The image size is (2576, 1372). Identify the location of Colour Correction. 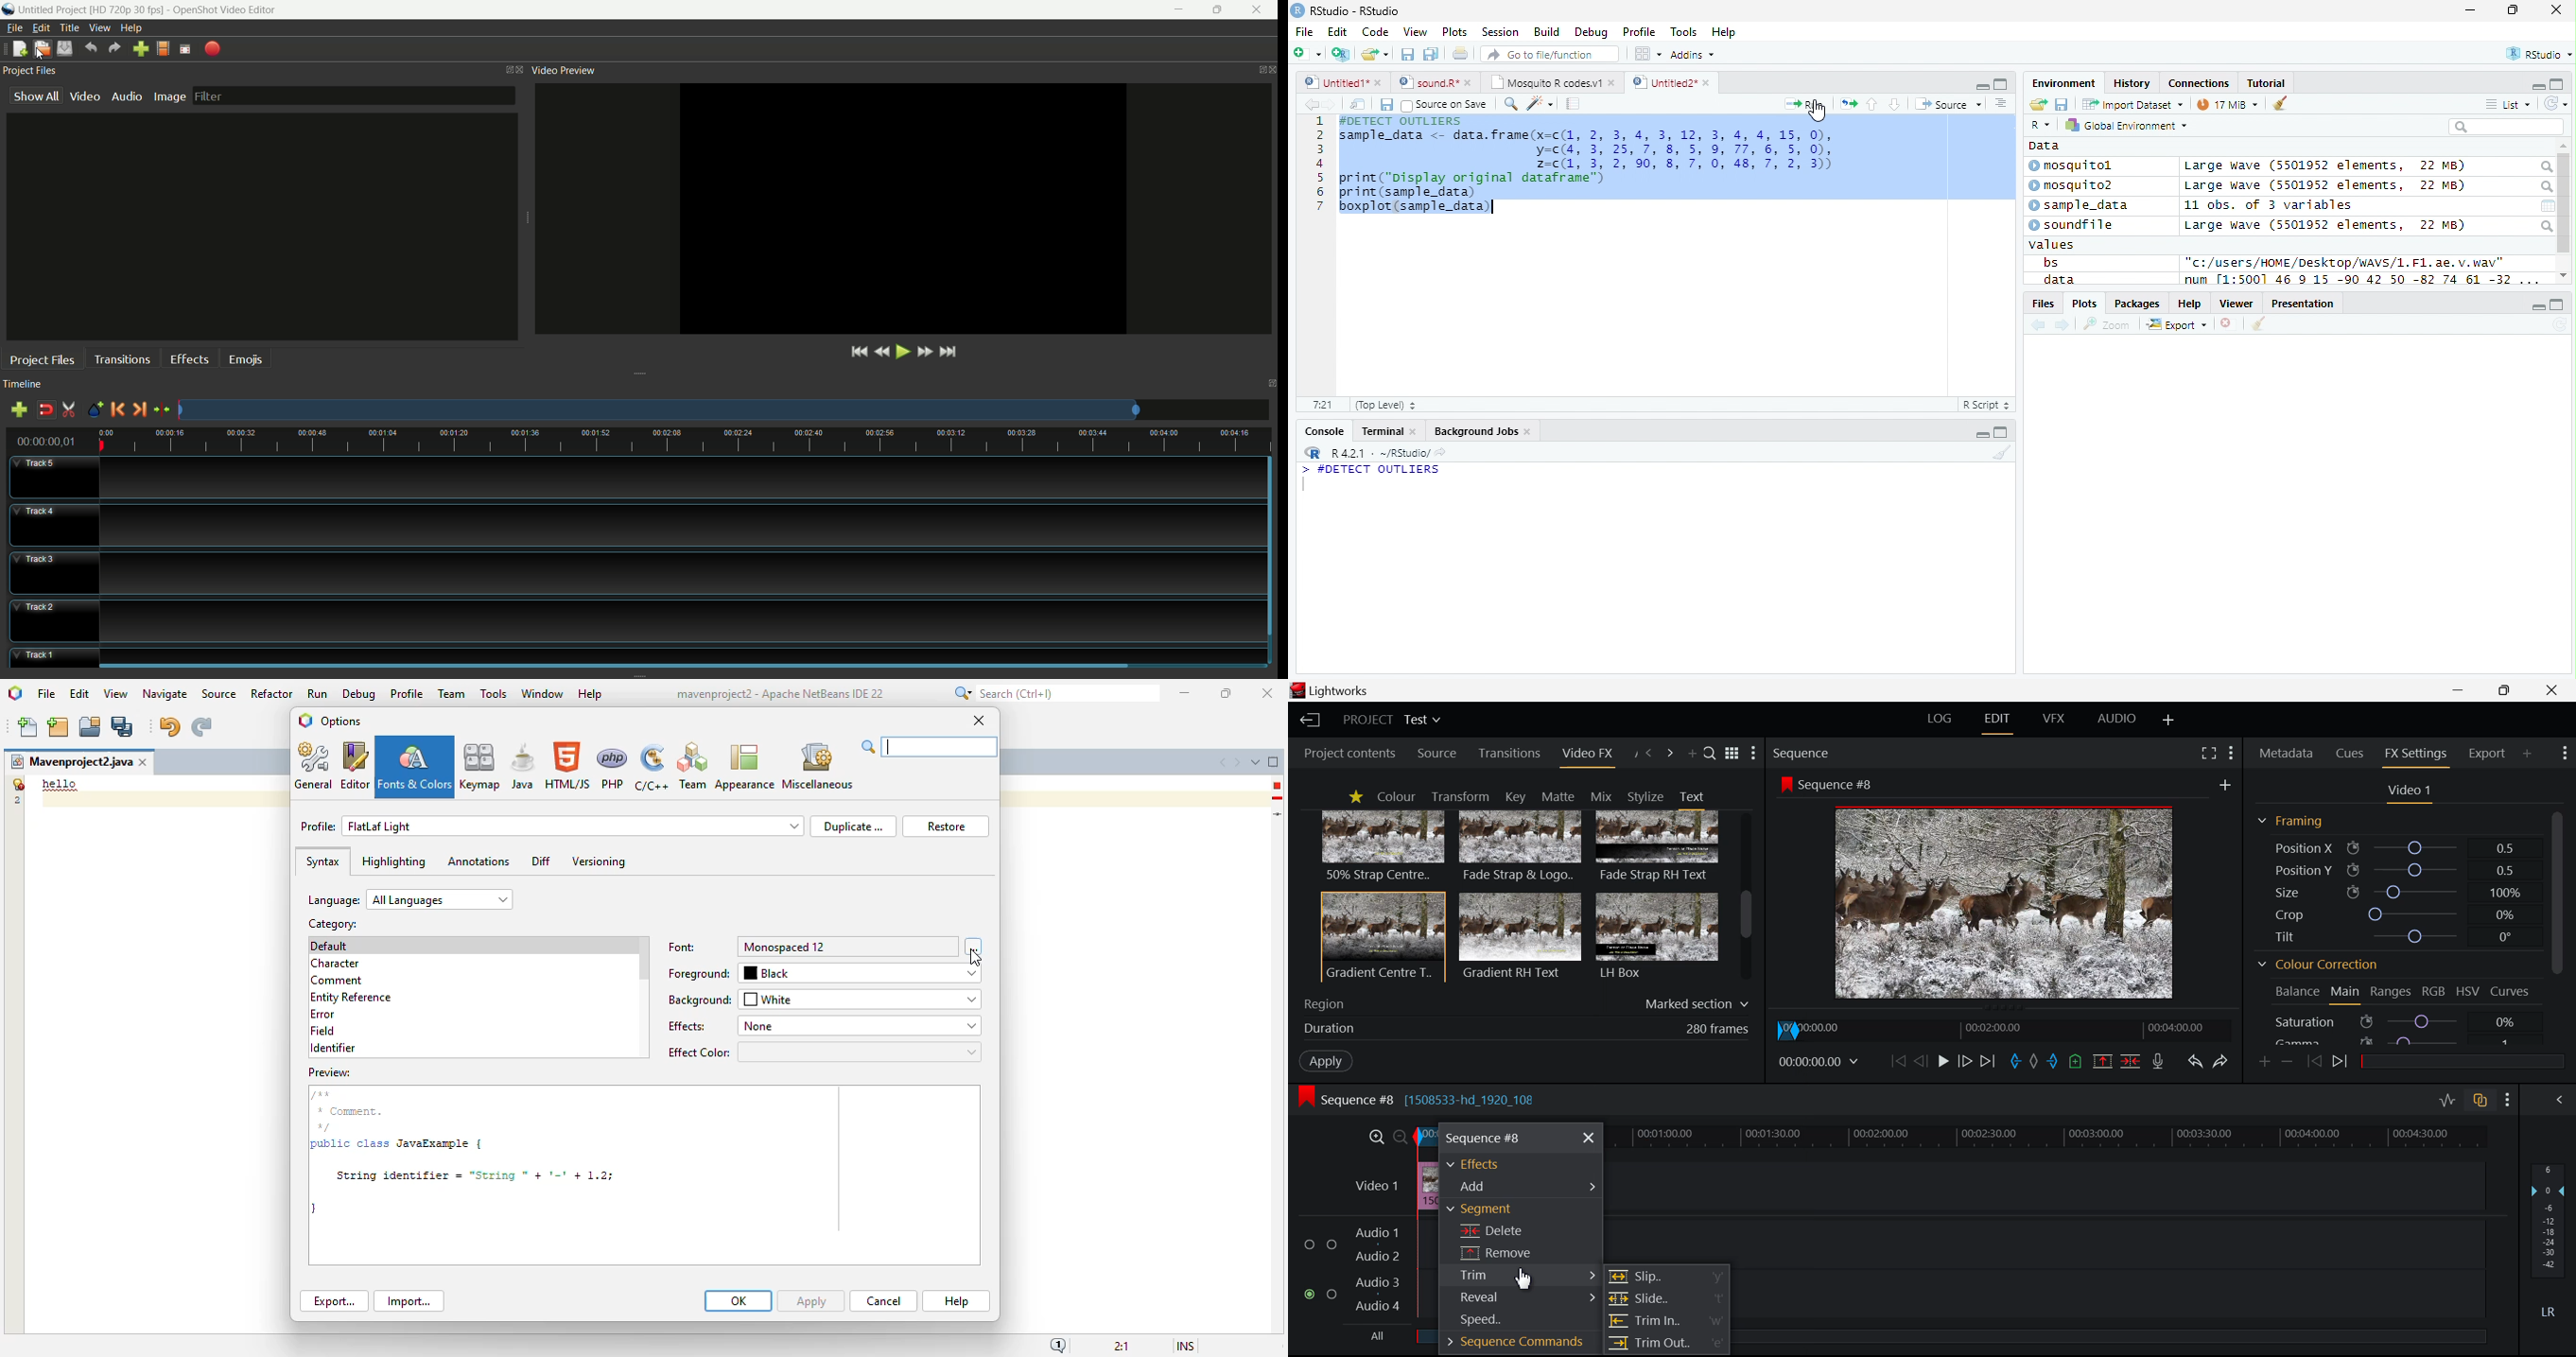
(2322, 967).